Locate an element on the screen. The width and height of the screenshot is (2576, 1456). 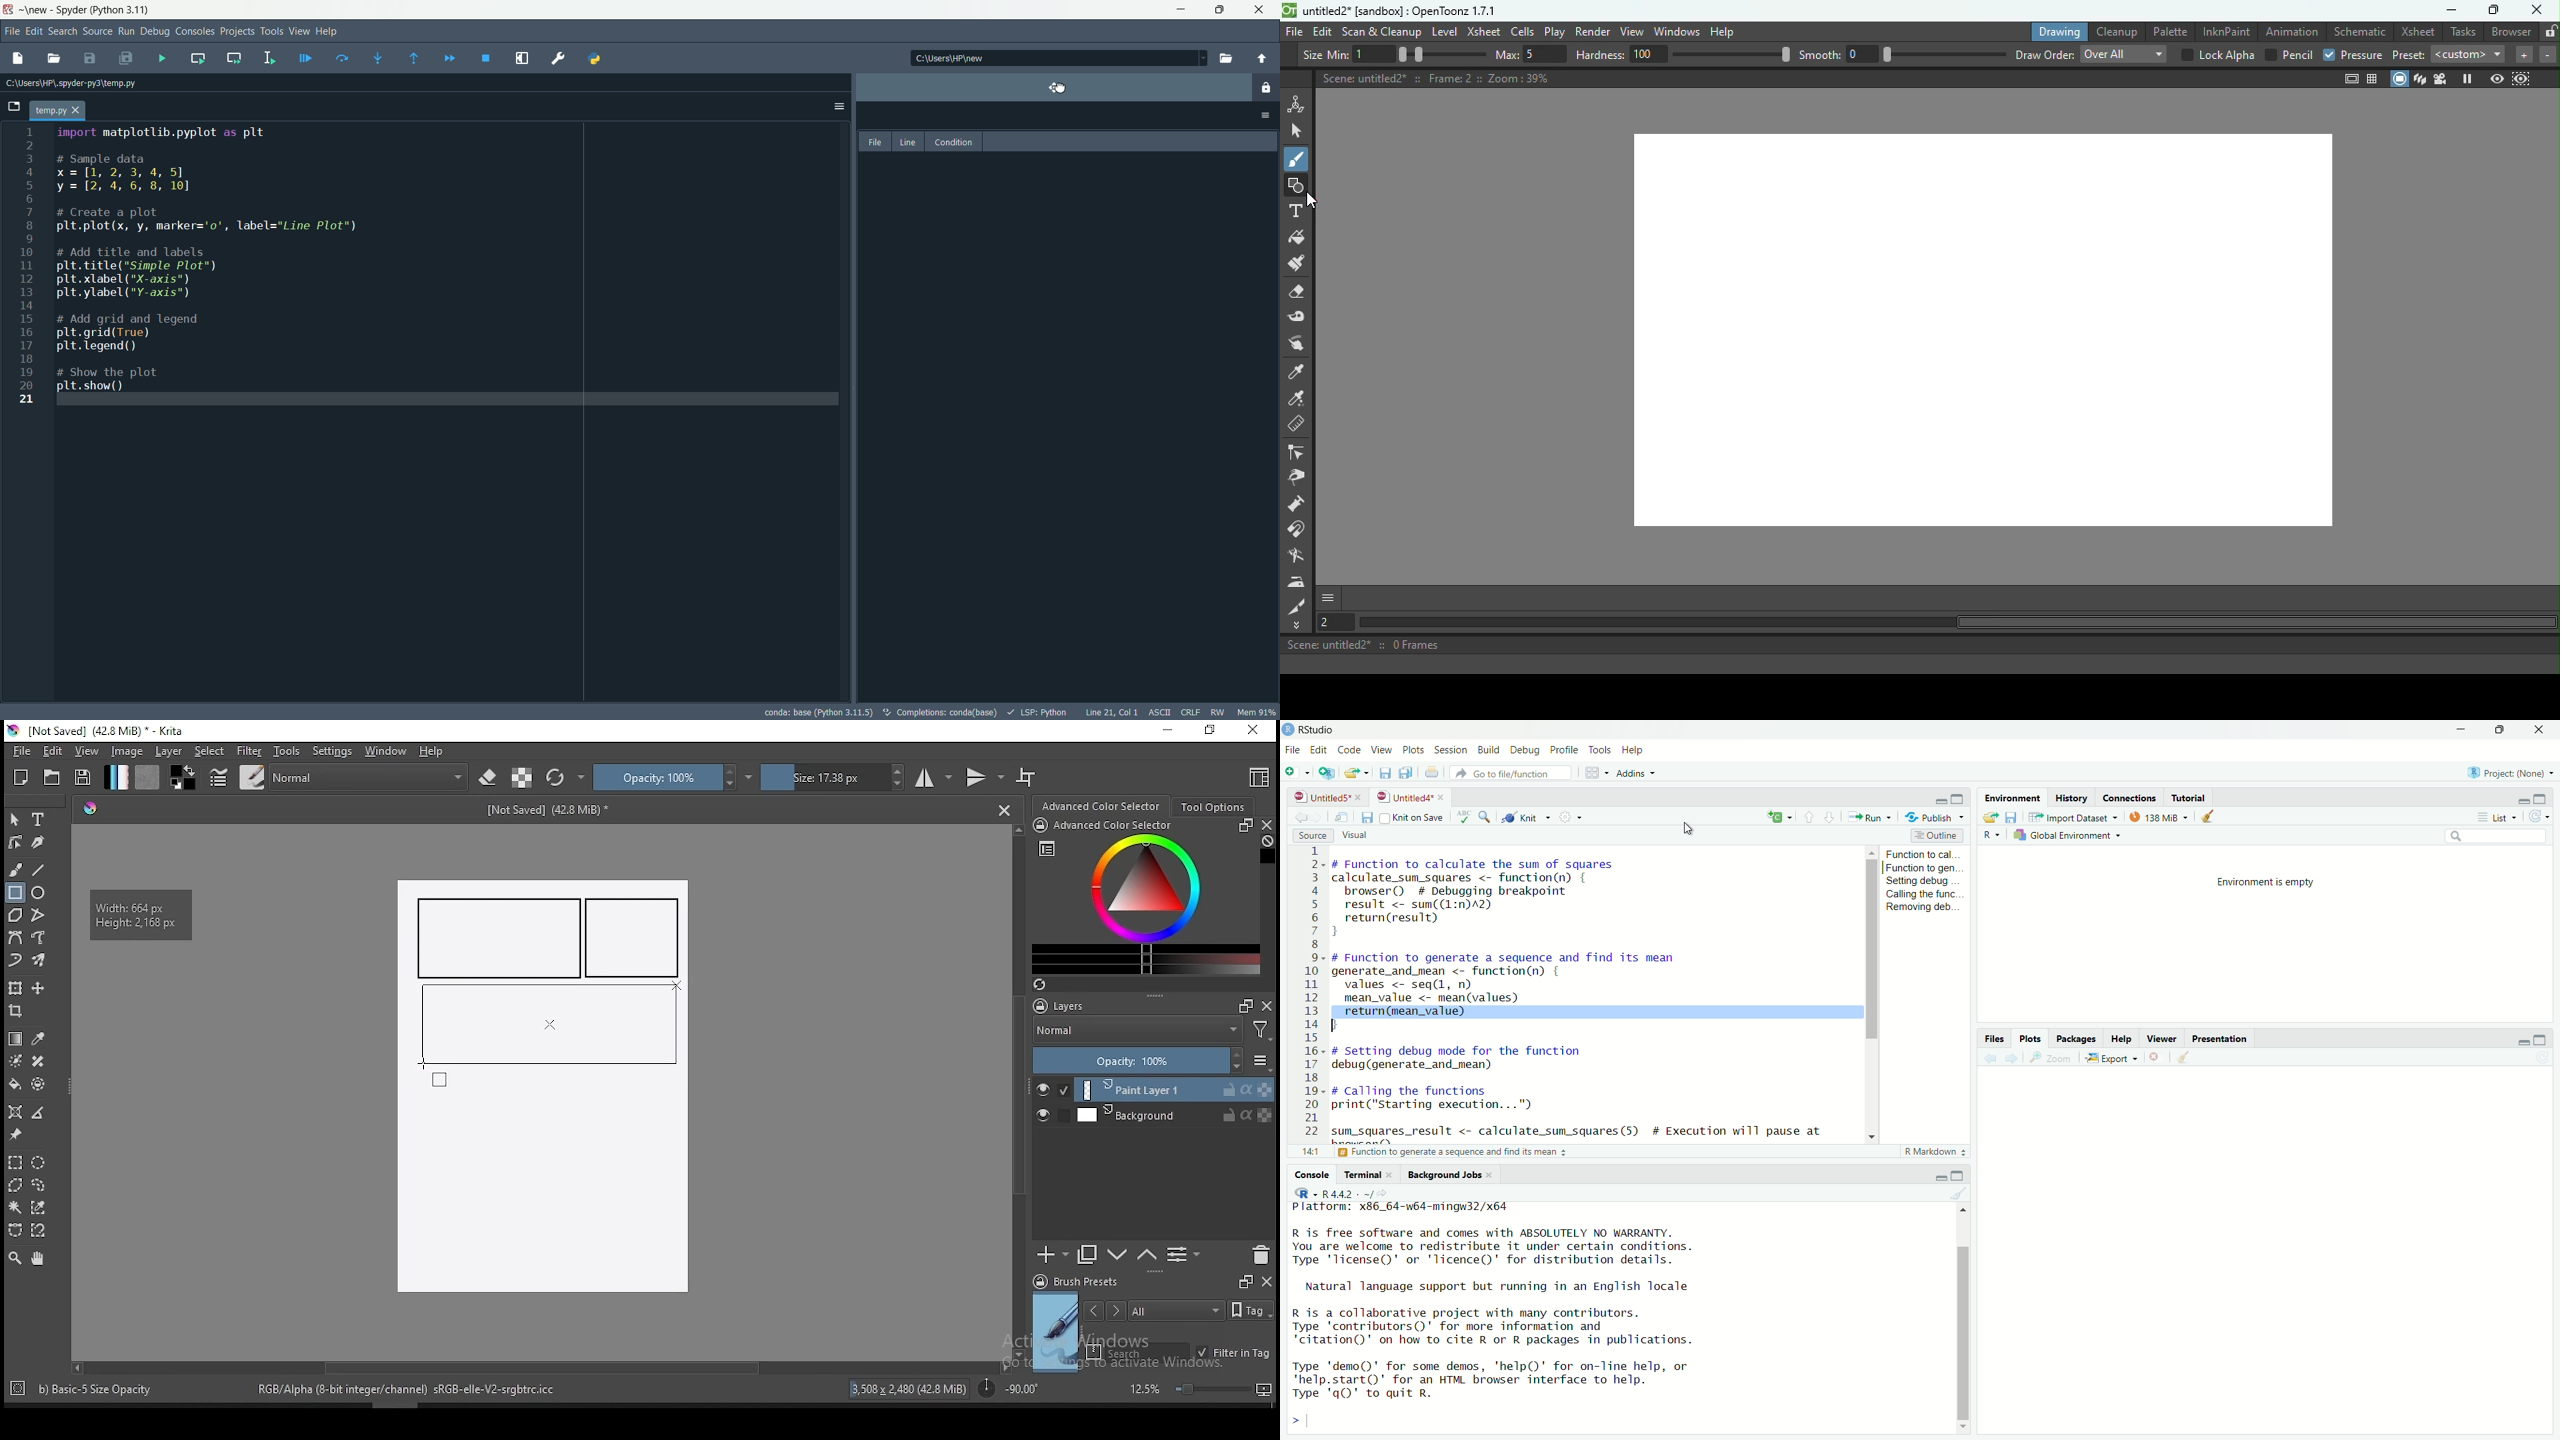
import matplotlib.pyplot as plt
# Sample data

x=1[1, 2, 3, 4, 51

y = [2, 4, 6, 8, 10]

# Create a plot

plt.plot(x, y, marker='0', label="Line Plot")
# Add title and labels
plt.title("Simple Plot")
plt.xlabel ("X-axis")

plt.ylabel ("Y-axis")

# Add grid and legend
plt.grid(True)

plt.legend()

# Show the plot

plt. show() is located at coordinates (268, 258).